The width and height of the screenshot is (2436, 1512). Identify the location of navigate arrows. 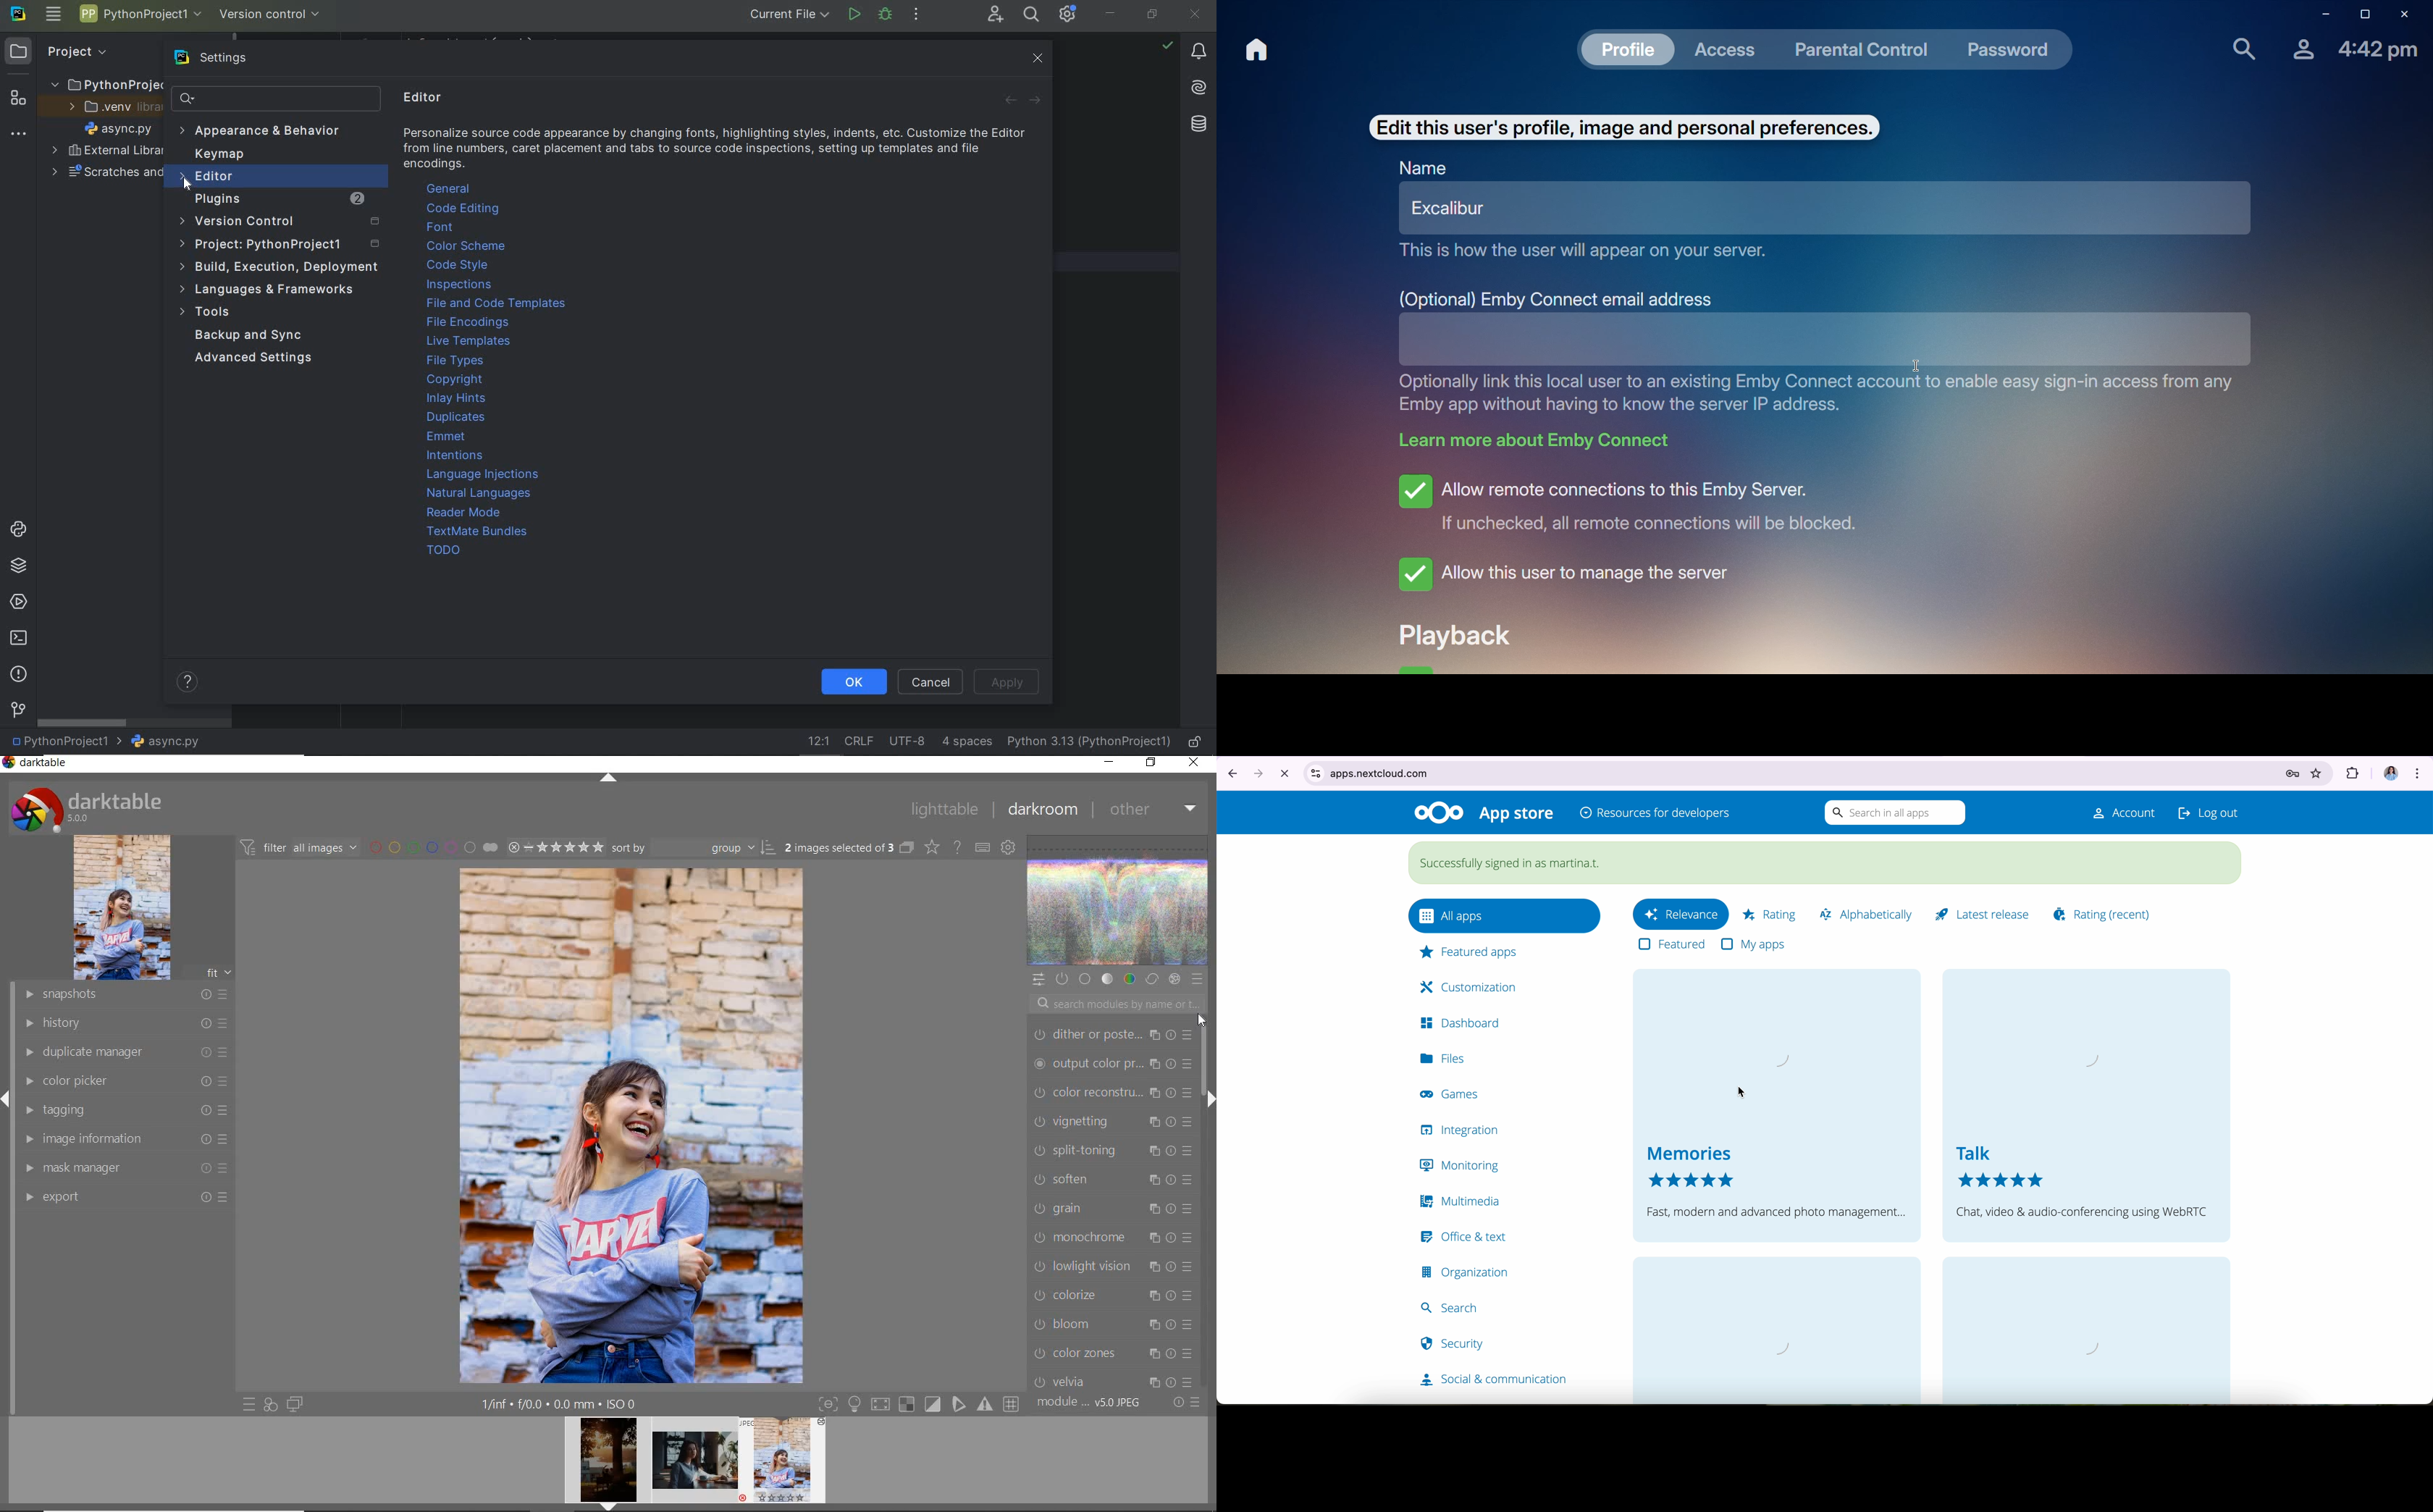
(1242, 773).